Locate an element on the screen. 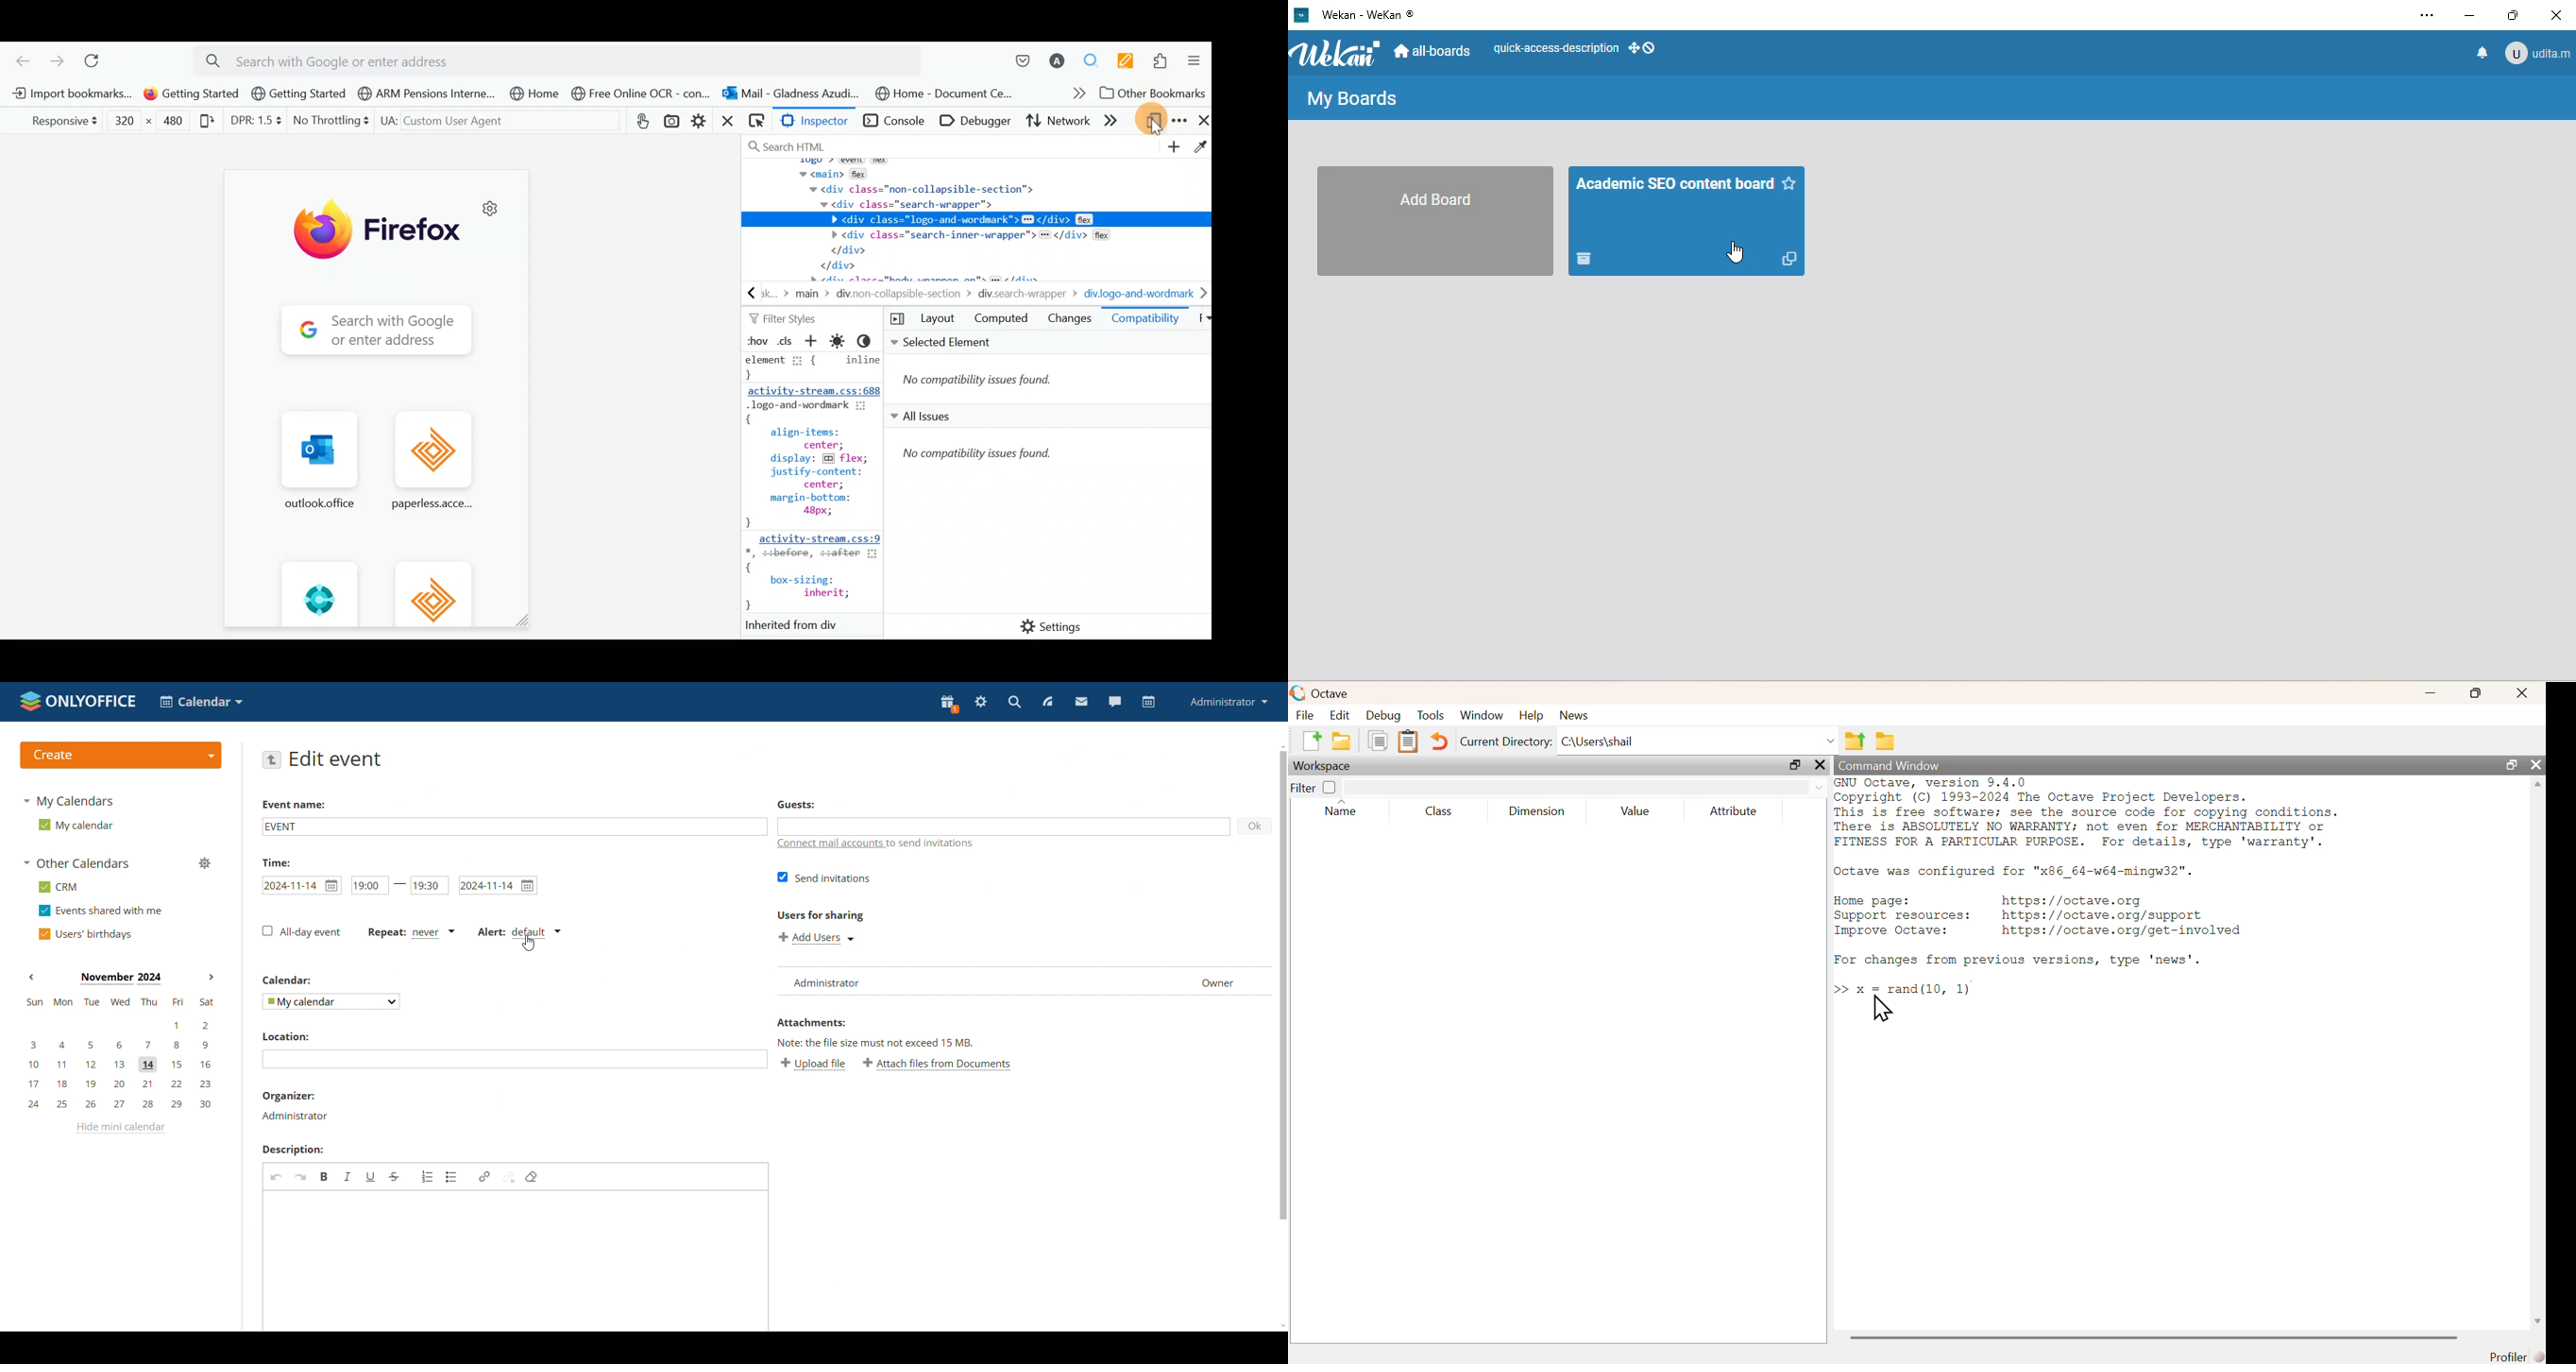 The height and width of the screenshot is (1372, 2576). users' birthdays is located at coordinates (83, 934).